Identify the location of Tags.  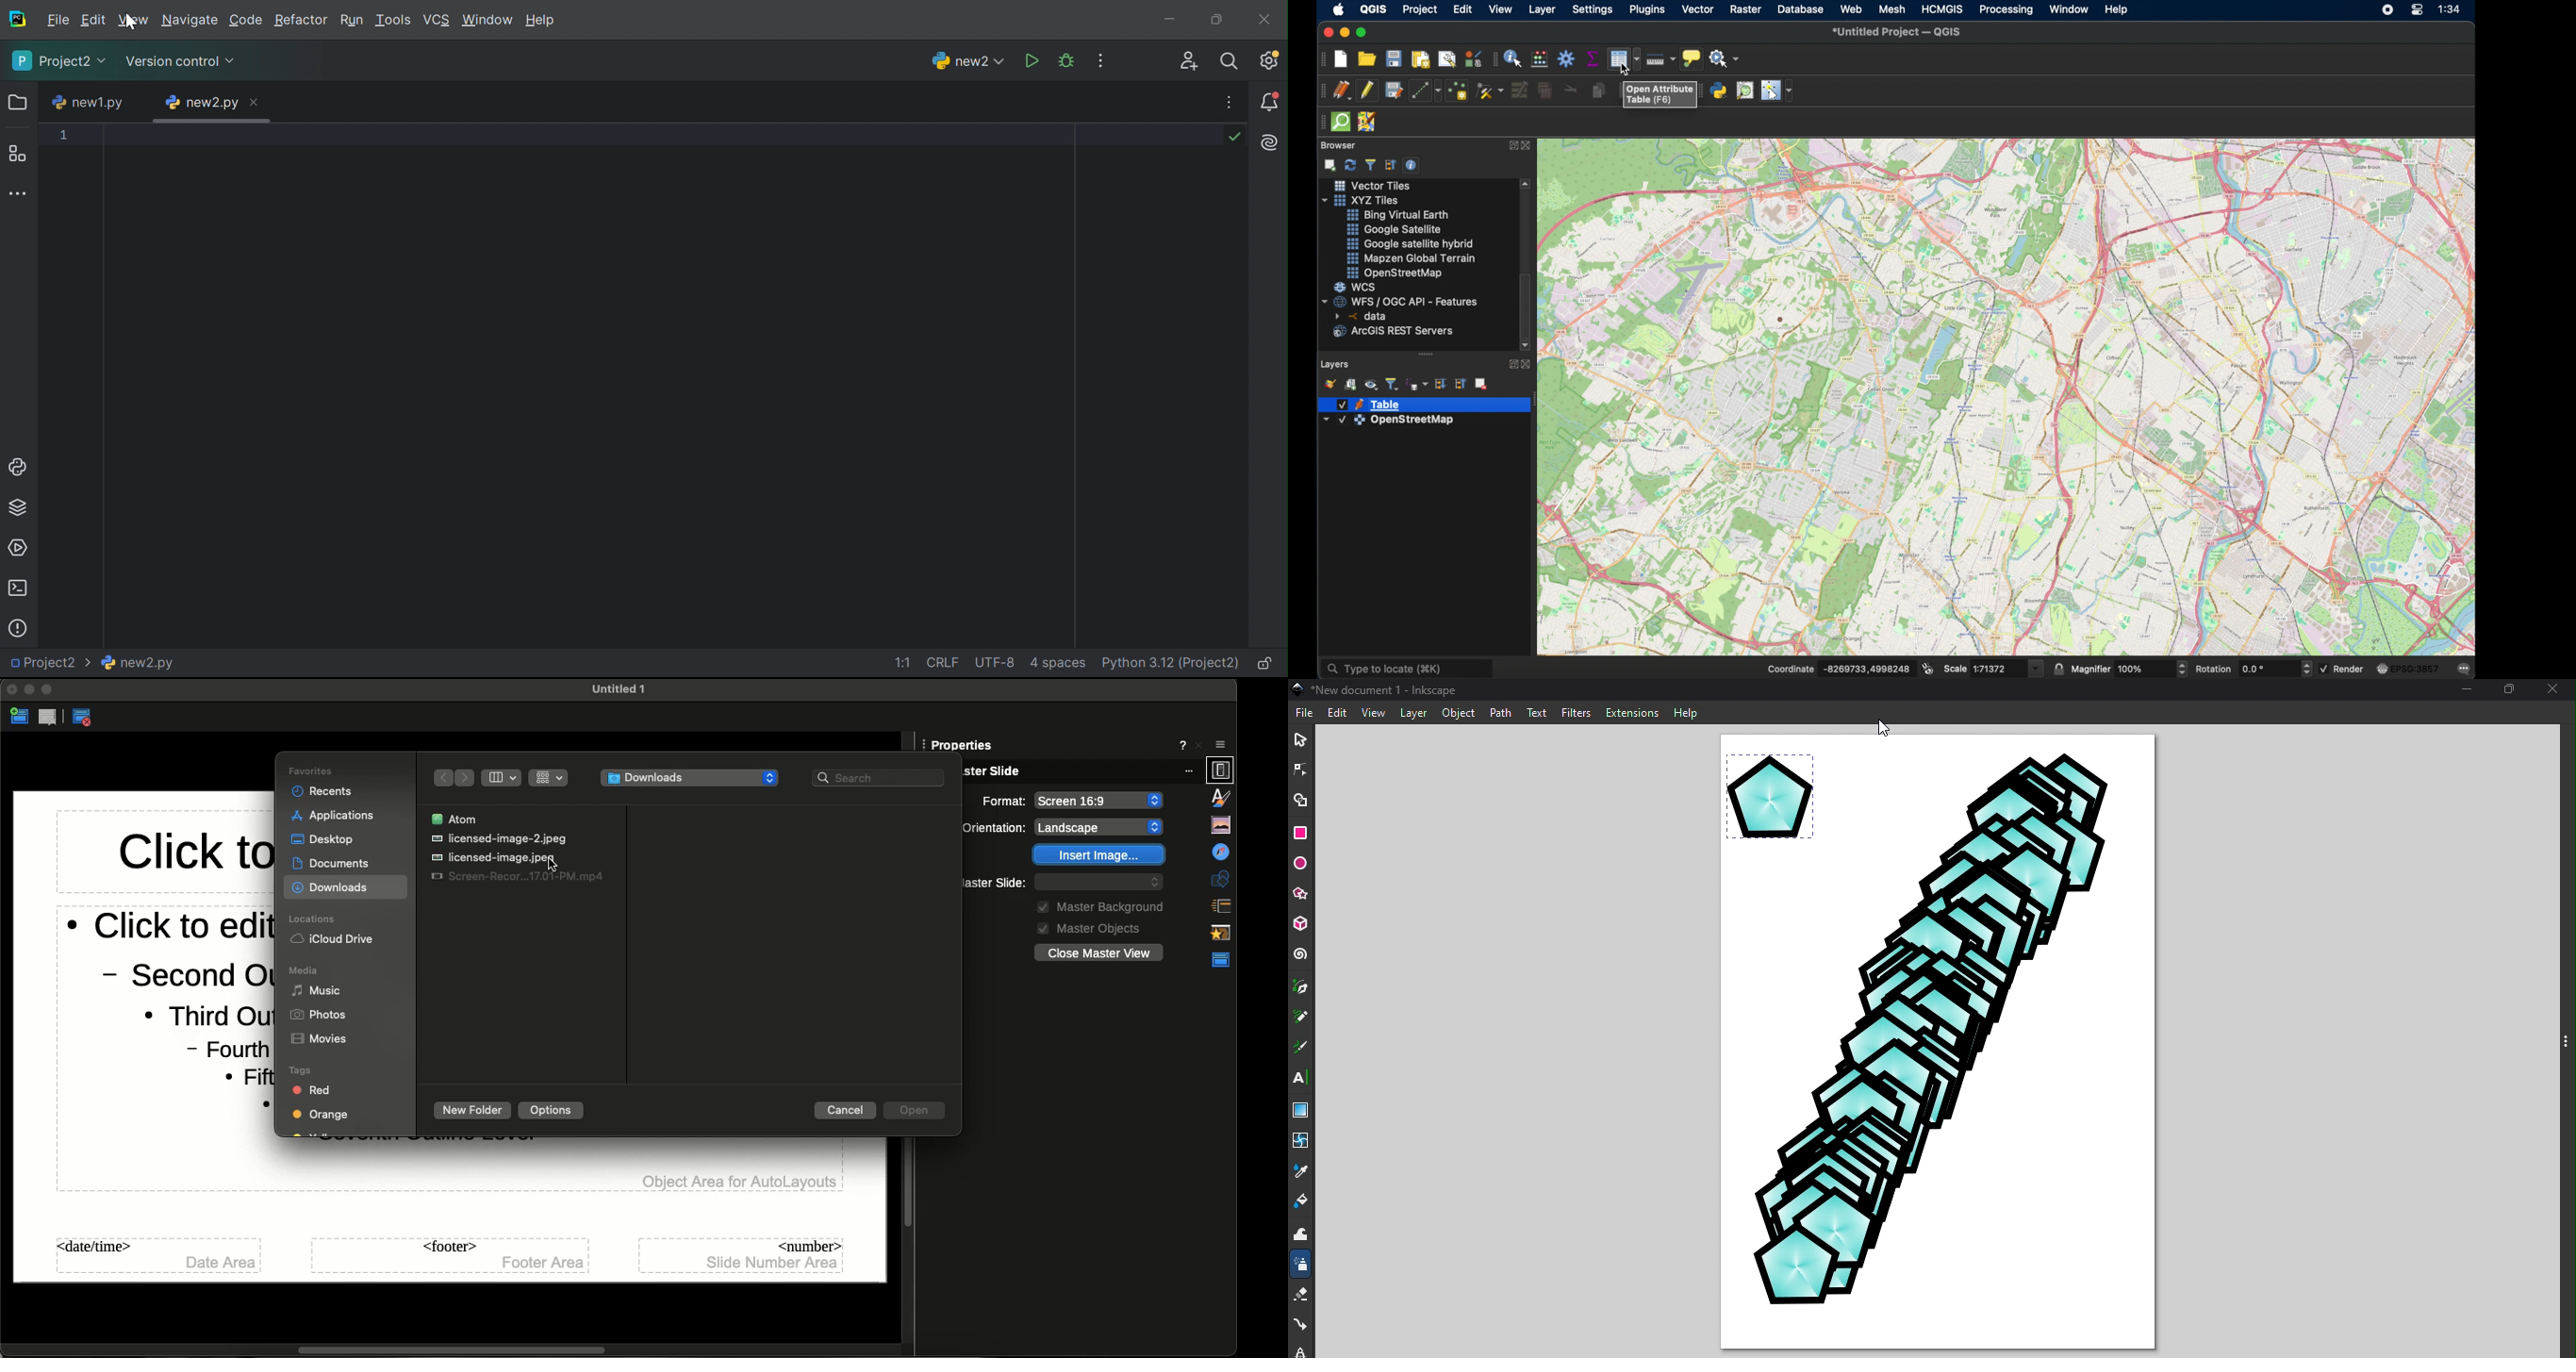
(305, 1072).